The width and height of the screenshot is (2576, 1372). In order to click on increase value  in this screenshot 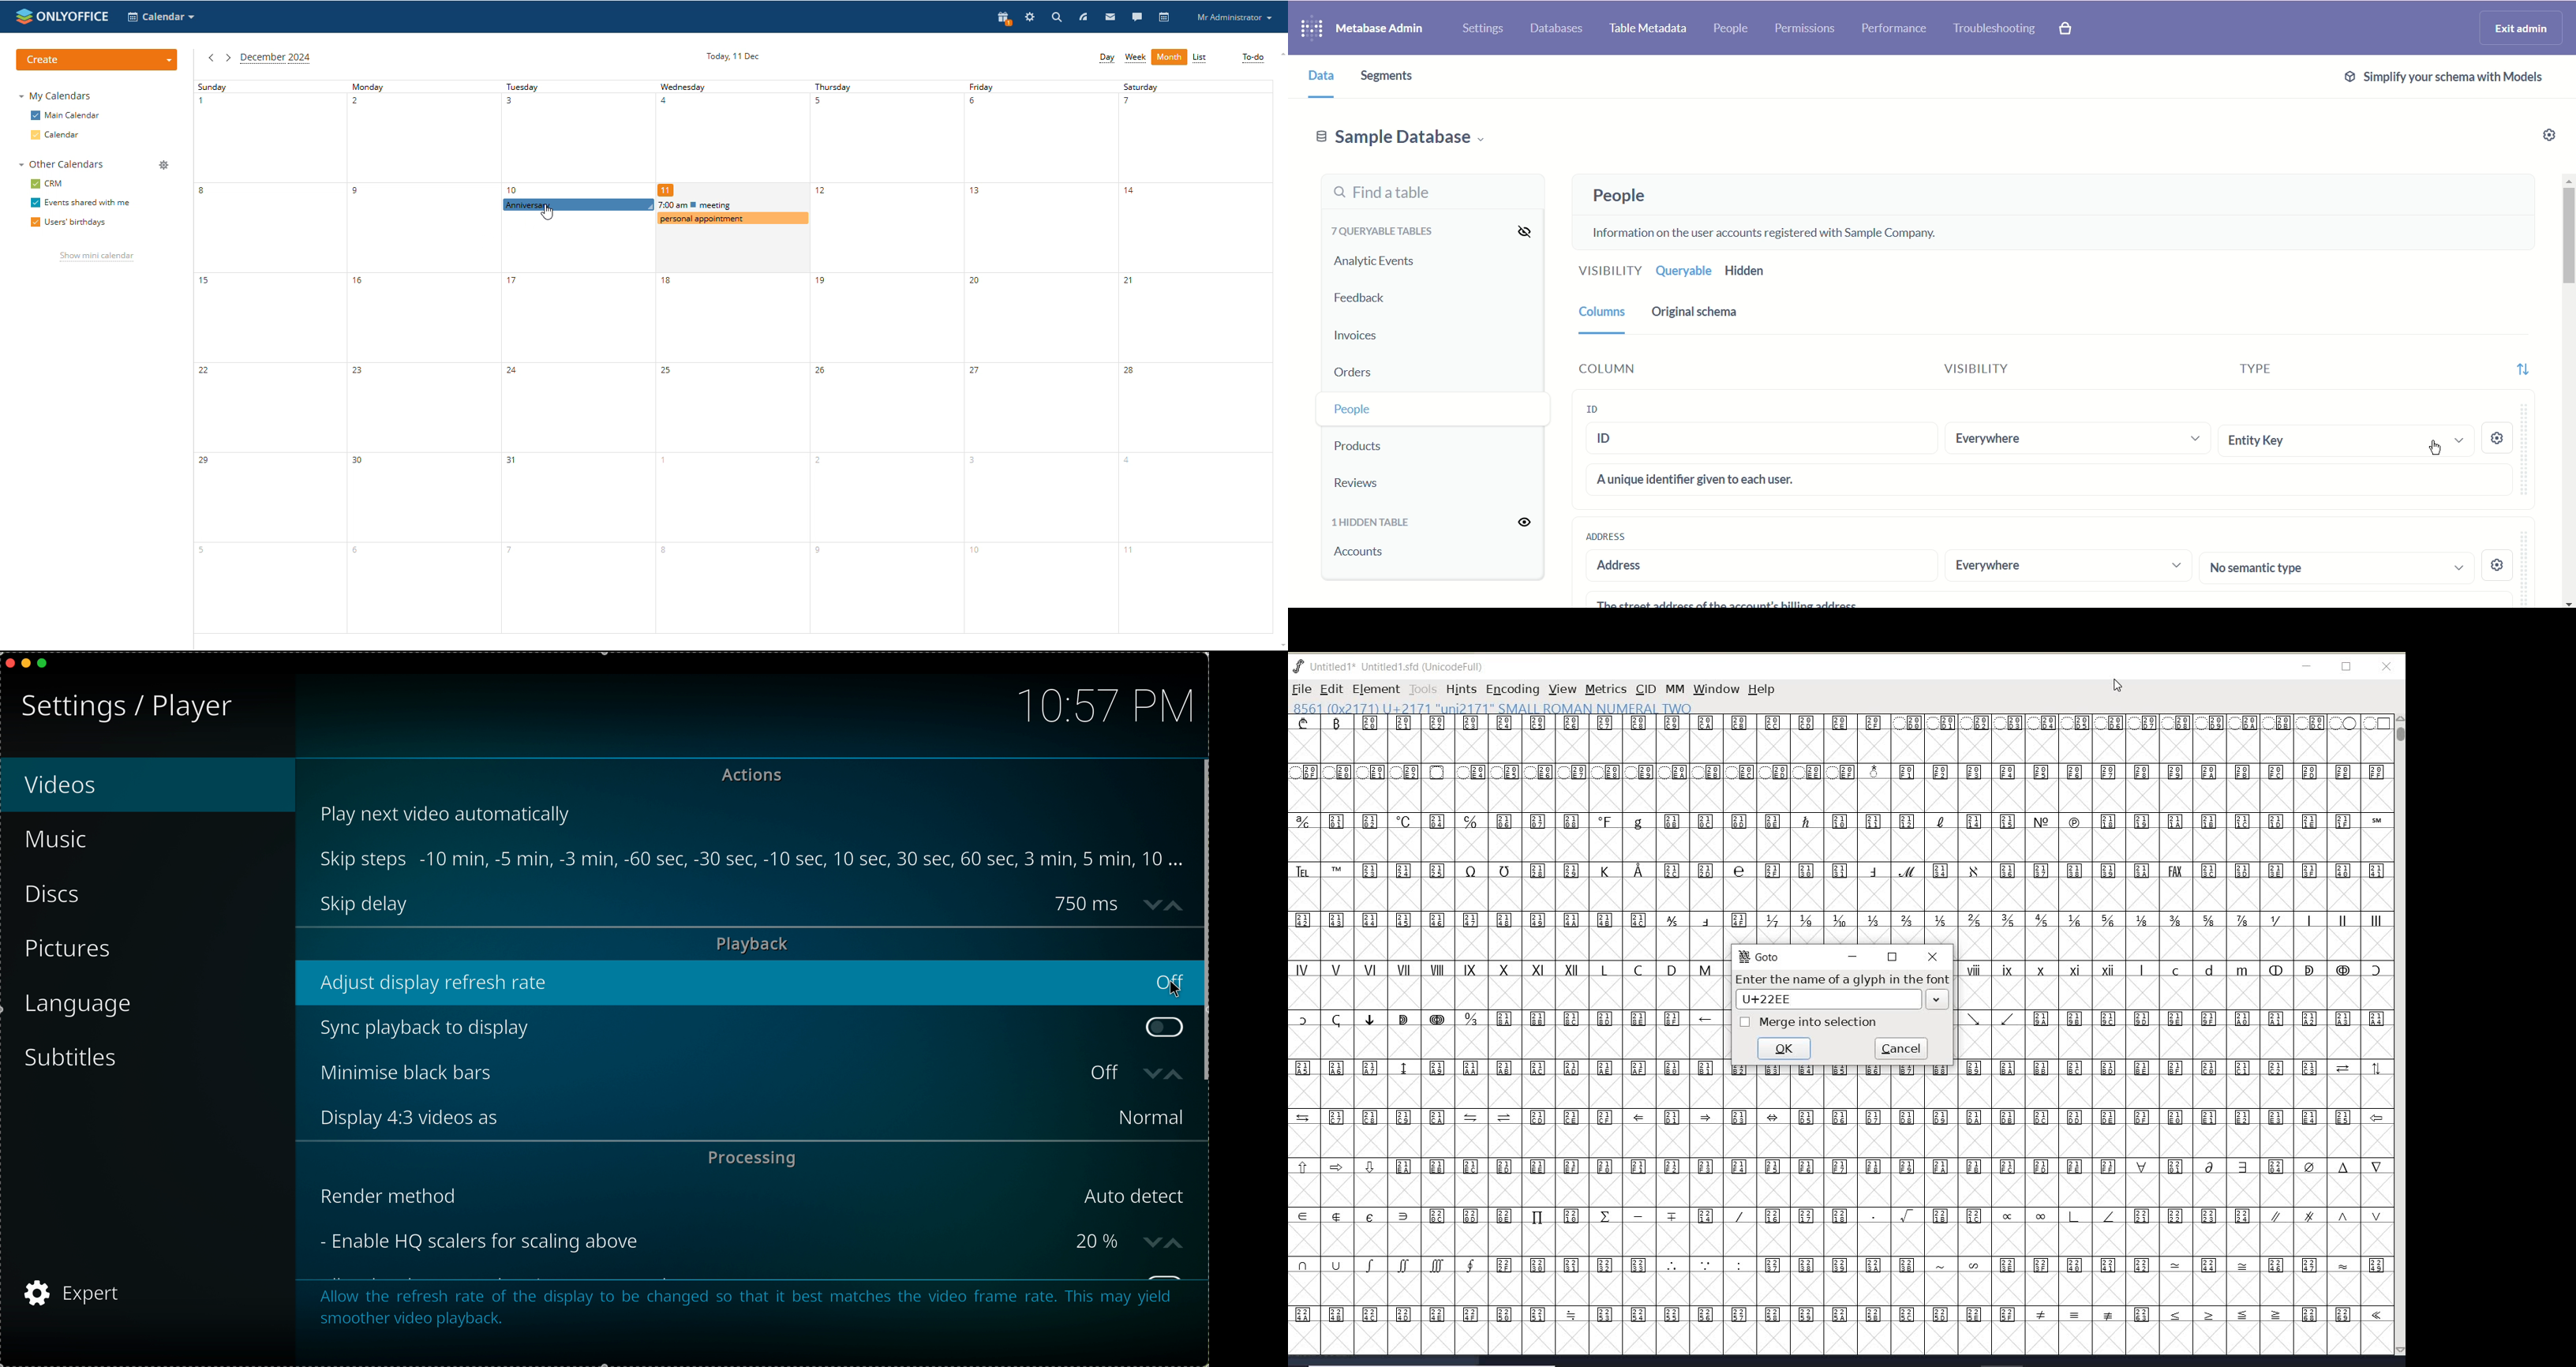, I will do `click(1178, 903)`.